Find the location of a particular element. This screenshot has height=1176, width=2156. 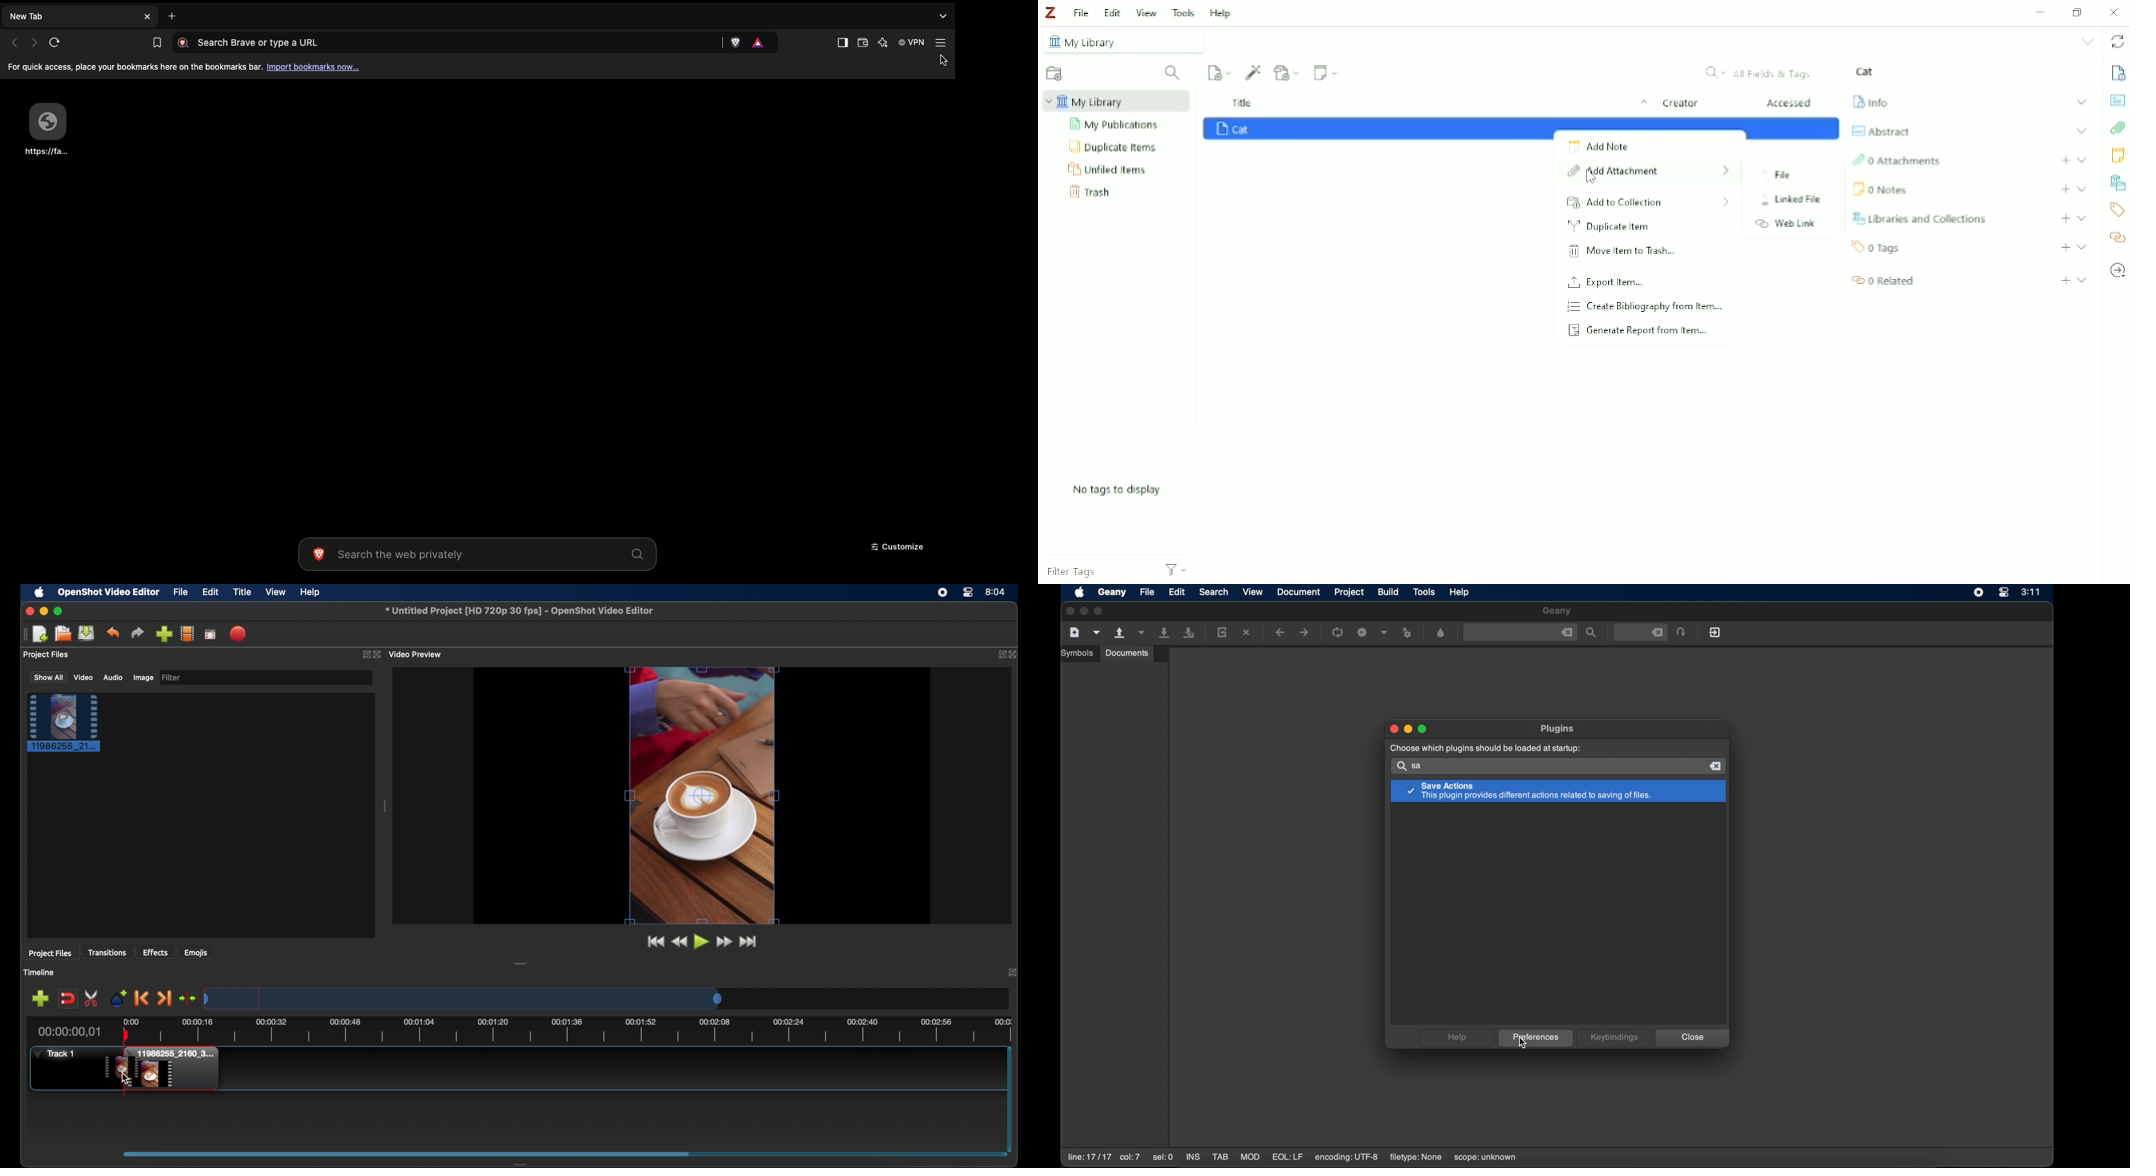

Generate Report from Item is located at coordinates (1638, 332).